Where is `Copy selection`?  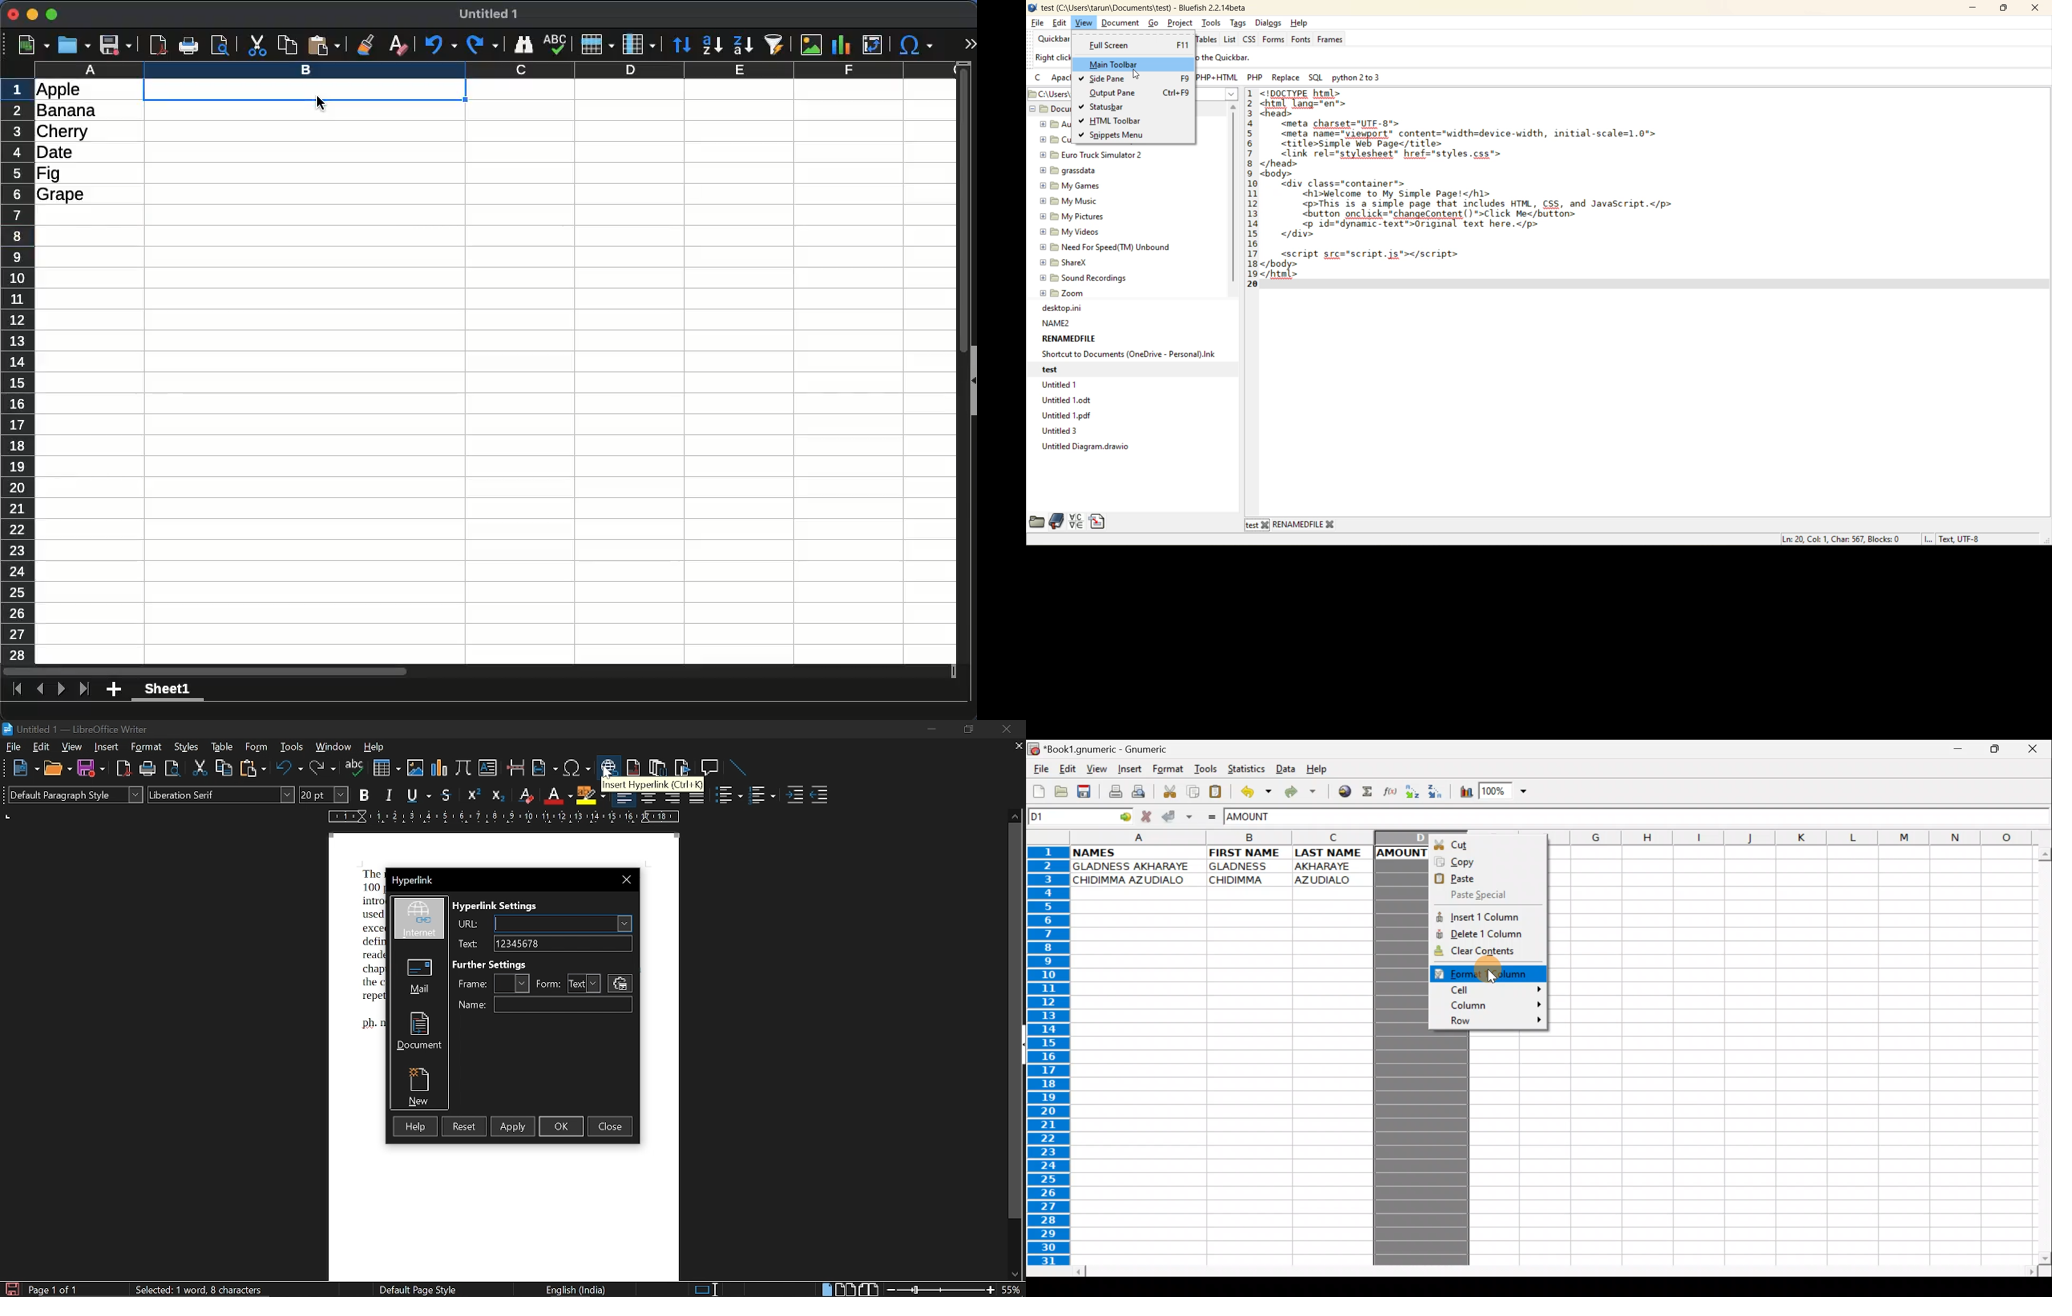
Copy selection is located at coordinates (1191, 791).